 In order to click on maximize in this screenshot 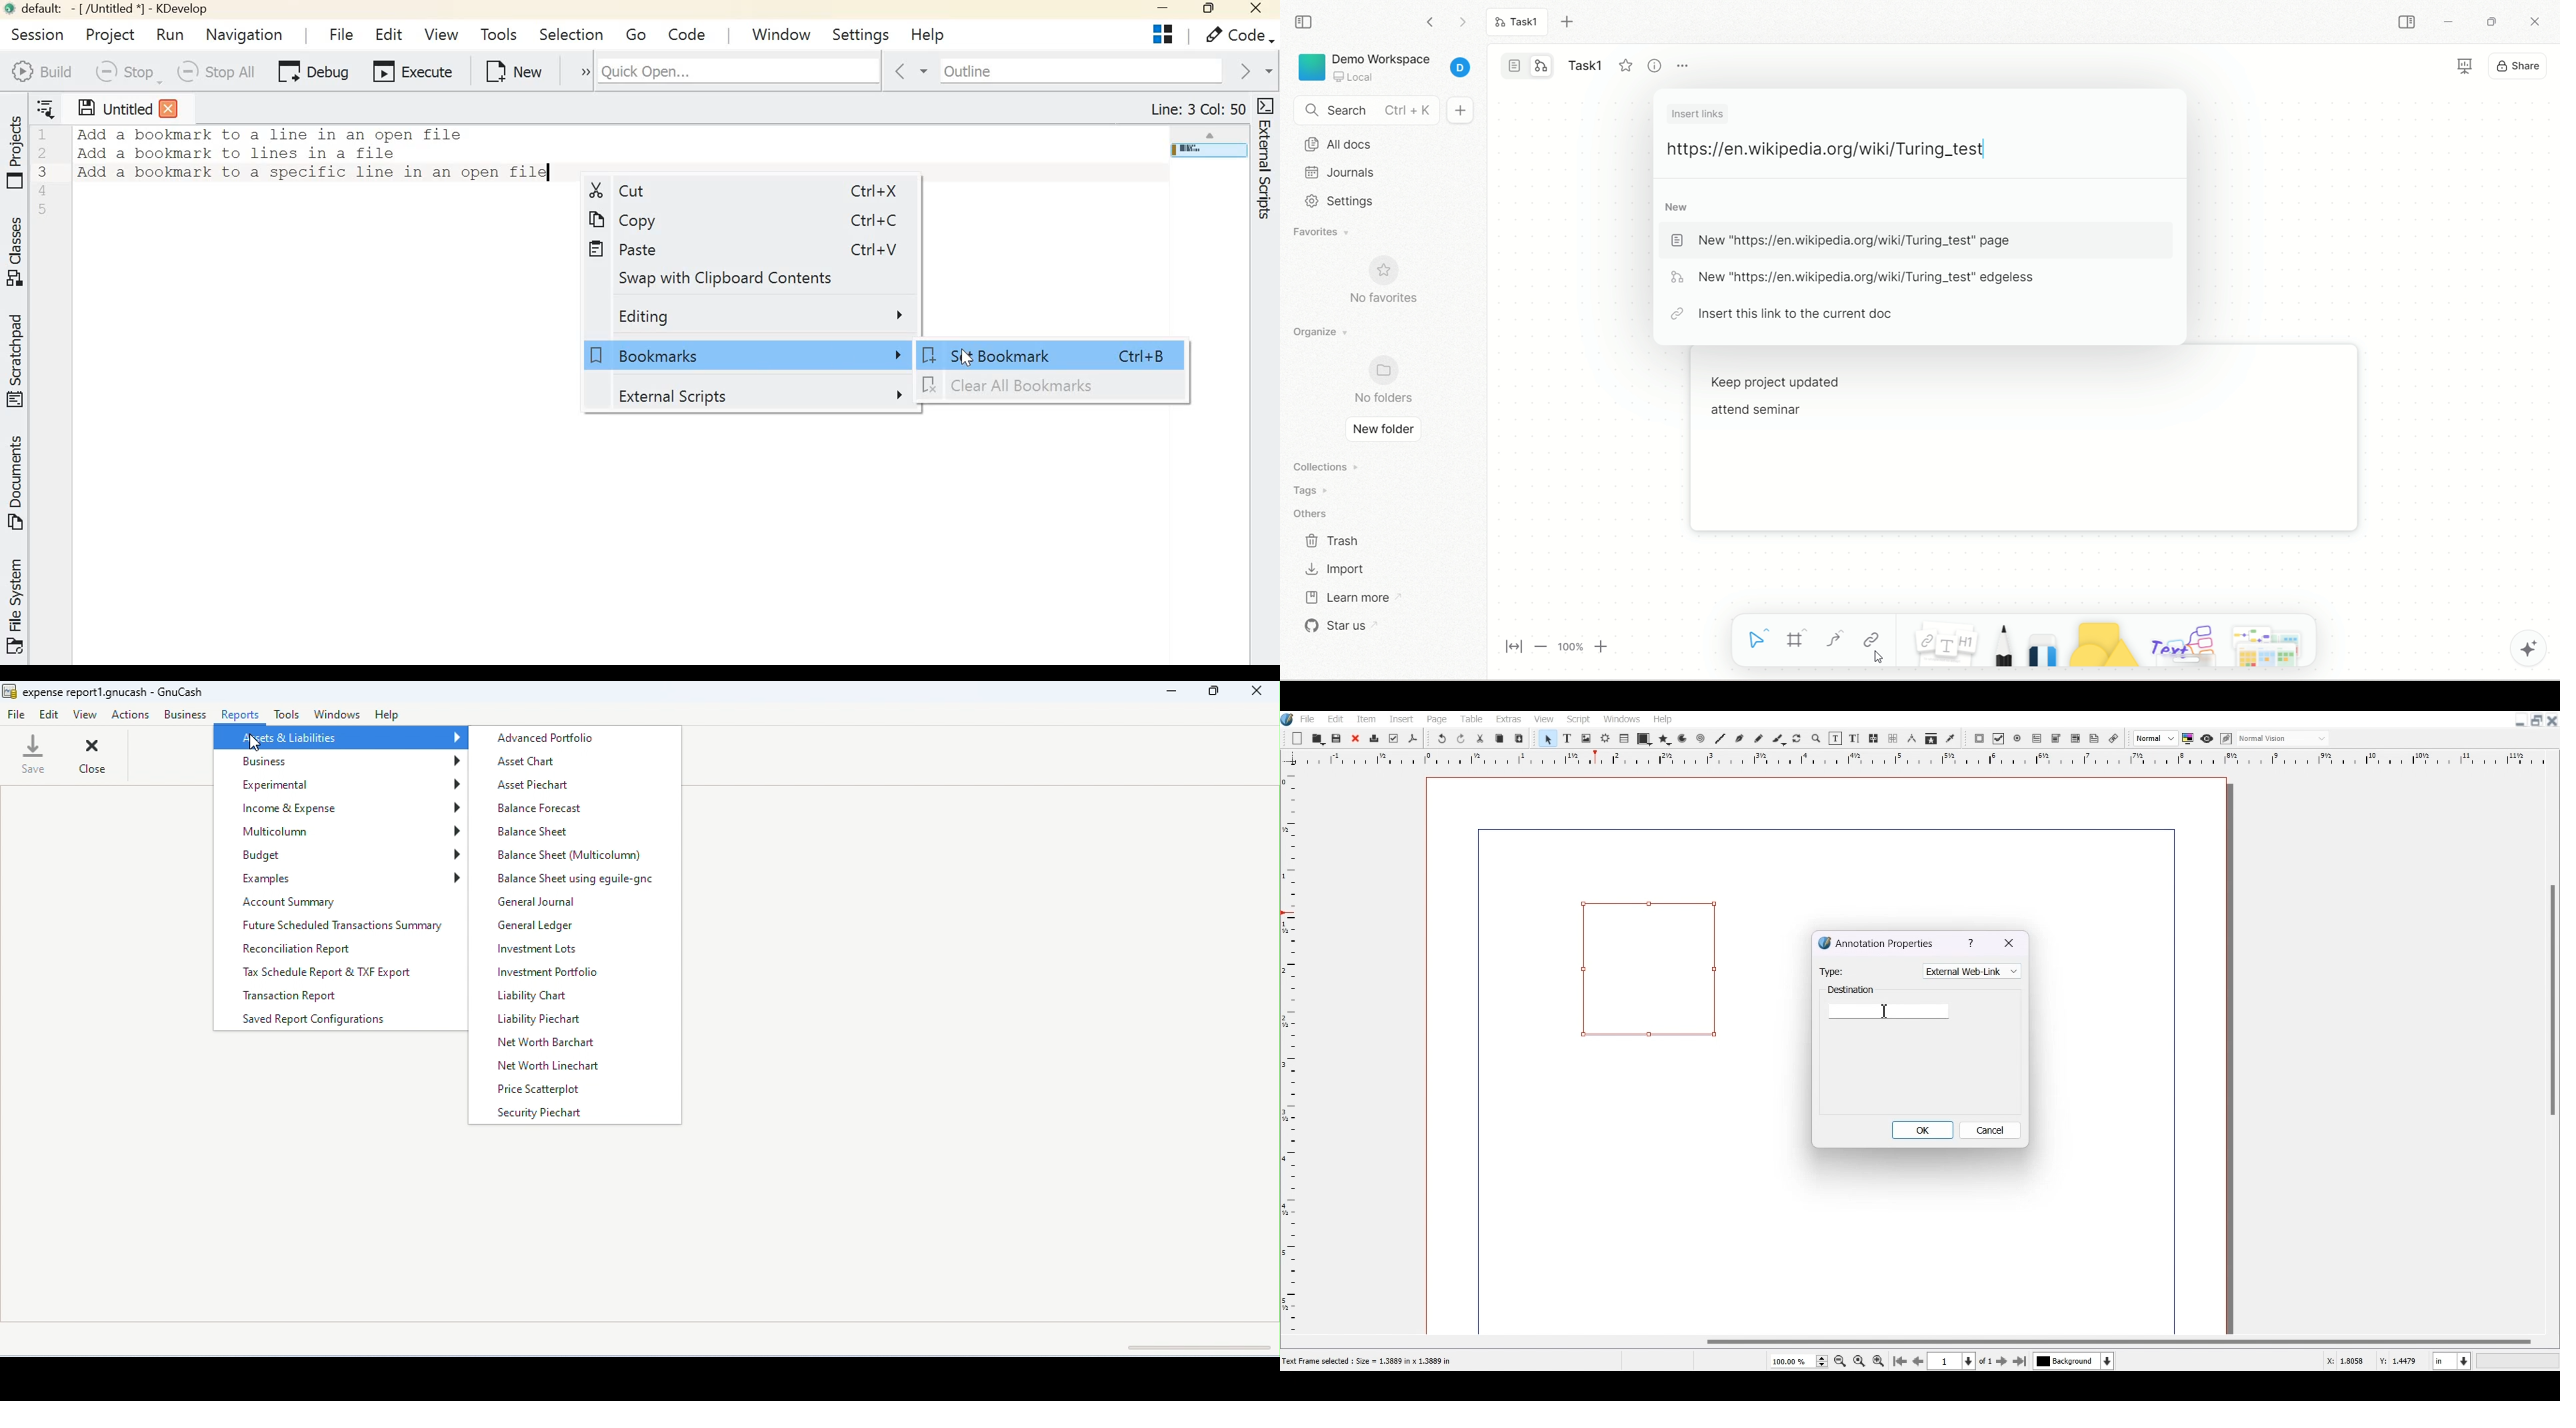, I will do `click(1211, 691)`.